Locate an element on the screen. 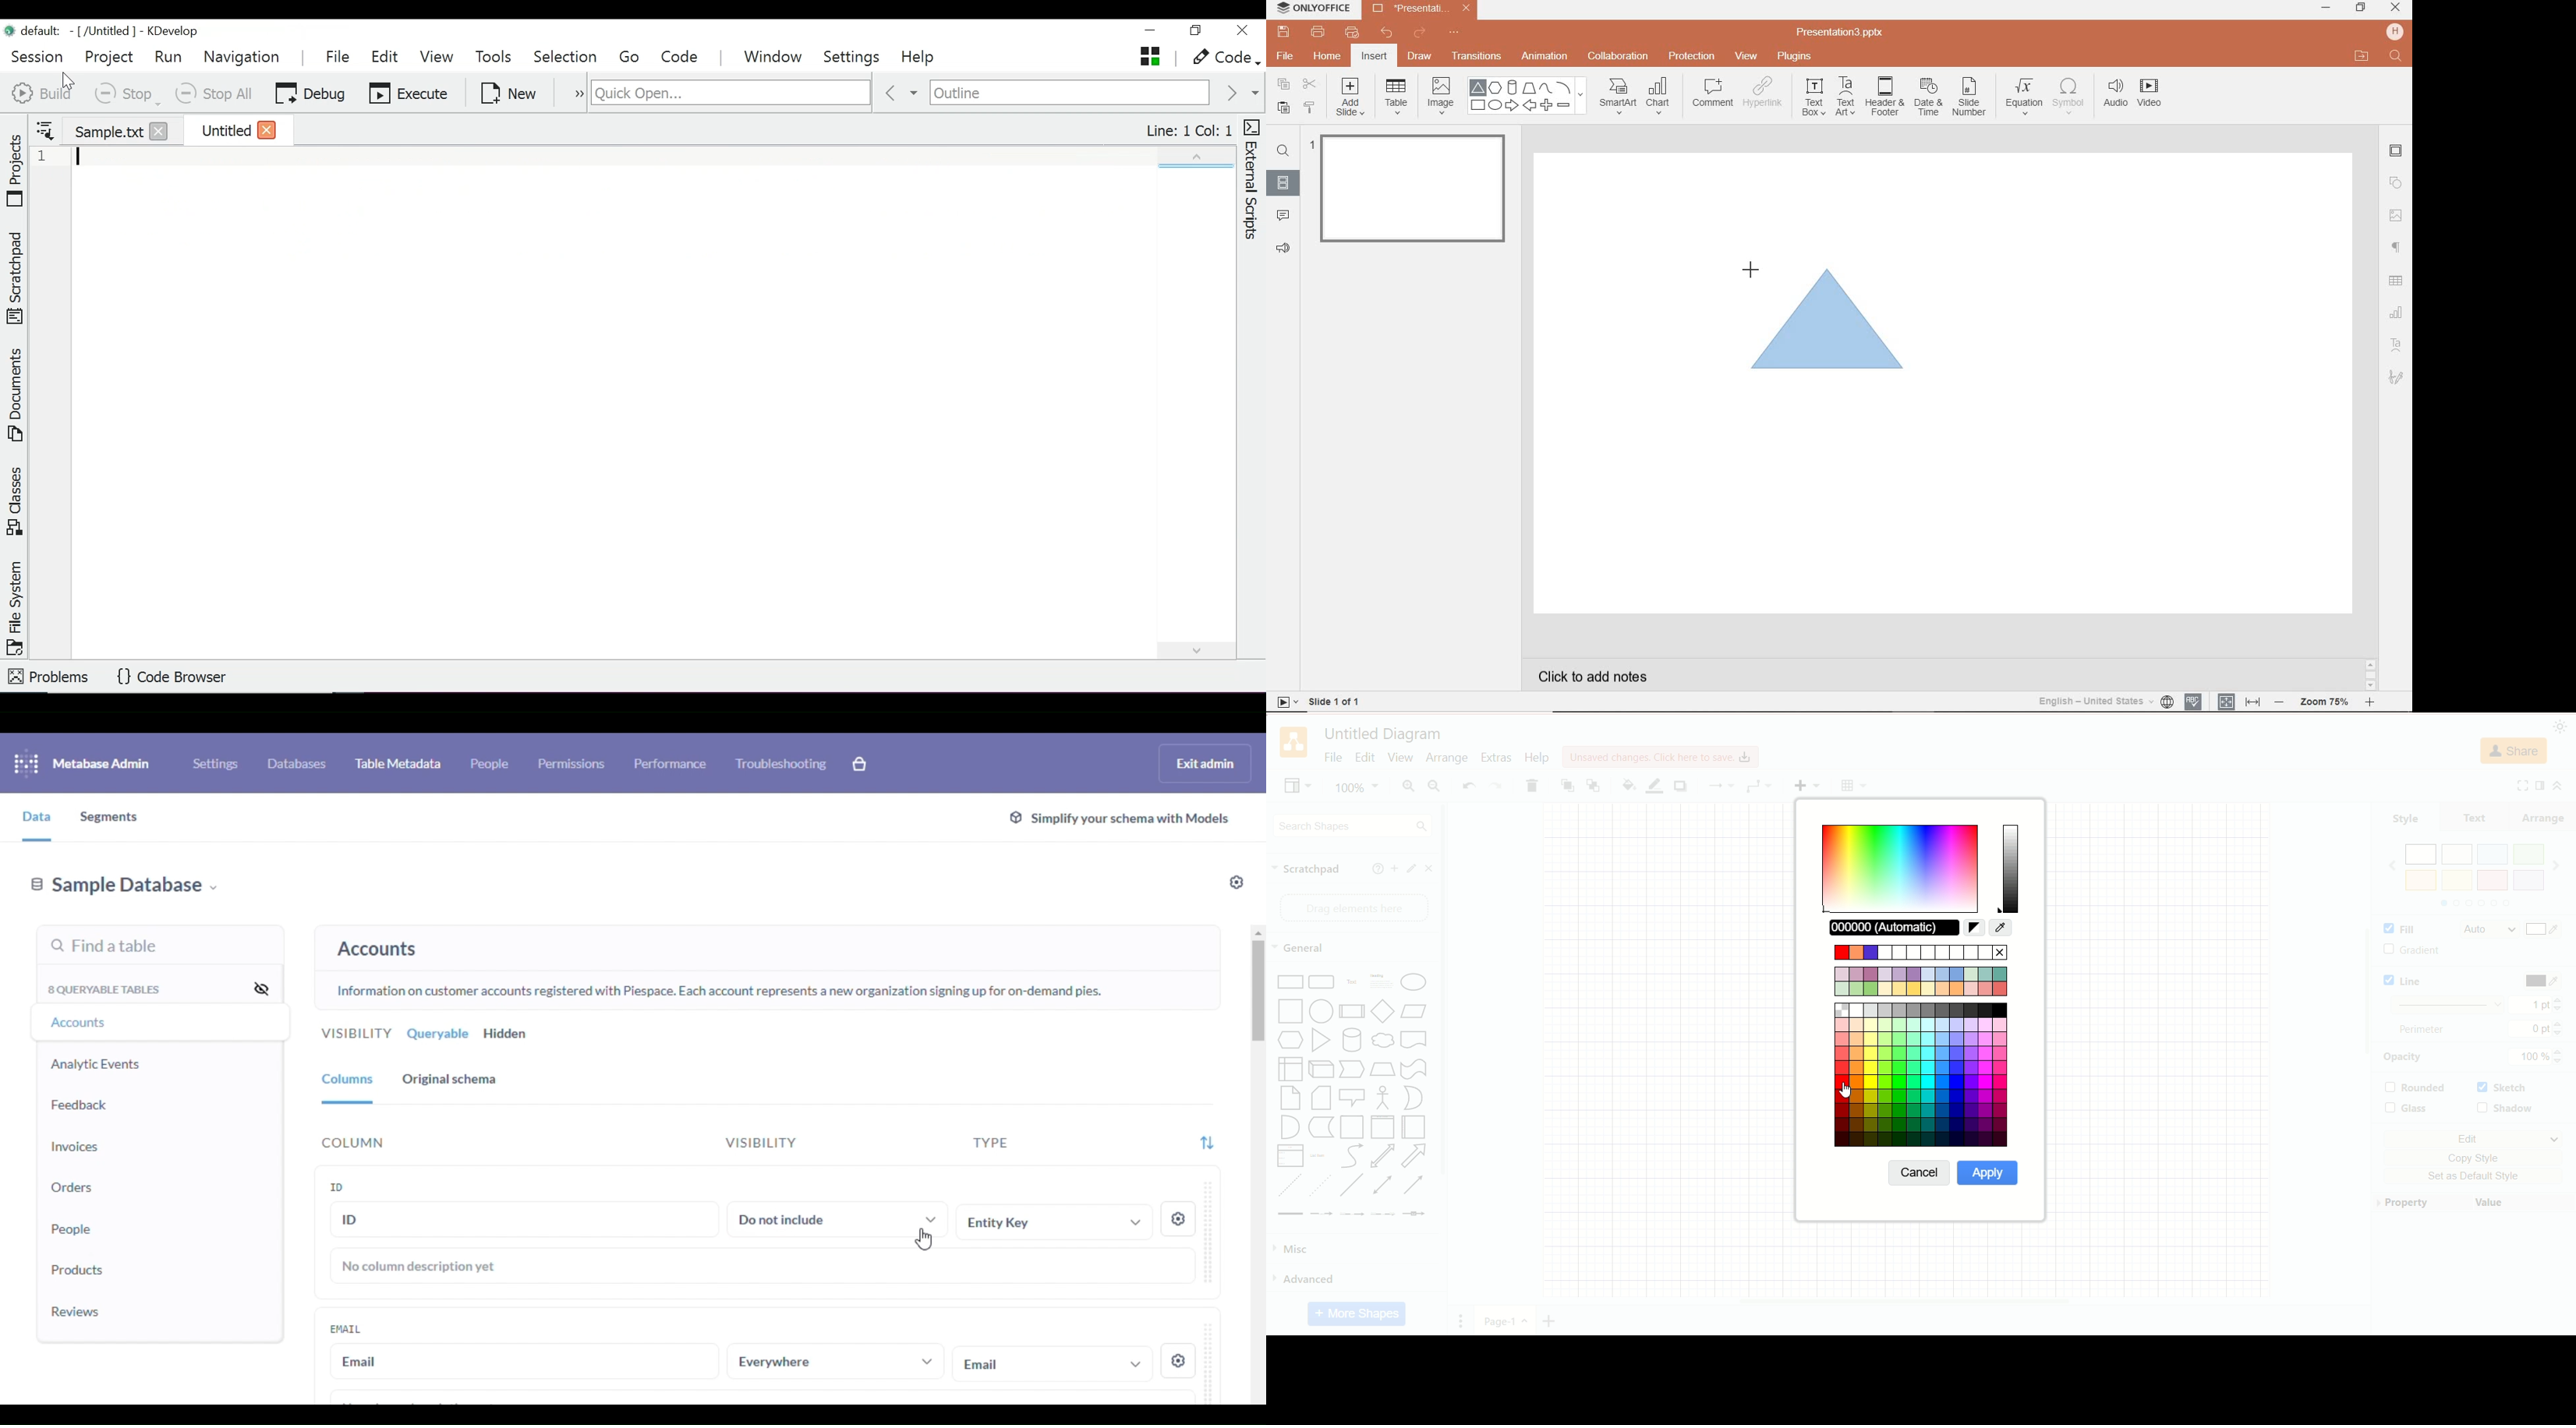  cursor is located at coordinates (924, 1239).